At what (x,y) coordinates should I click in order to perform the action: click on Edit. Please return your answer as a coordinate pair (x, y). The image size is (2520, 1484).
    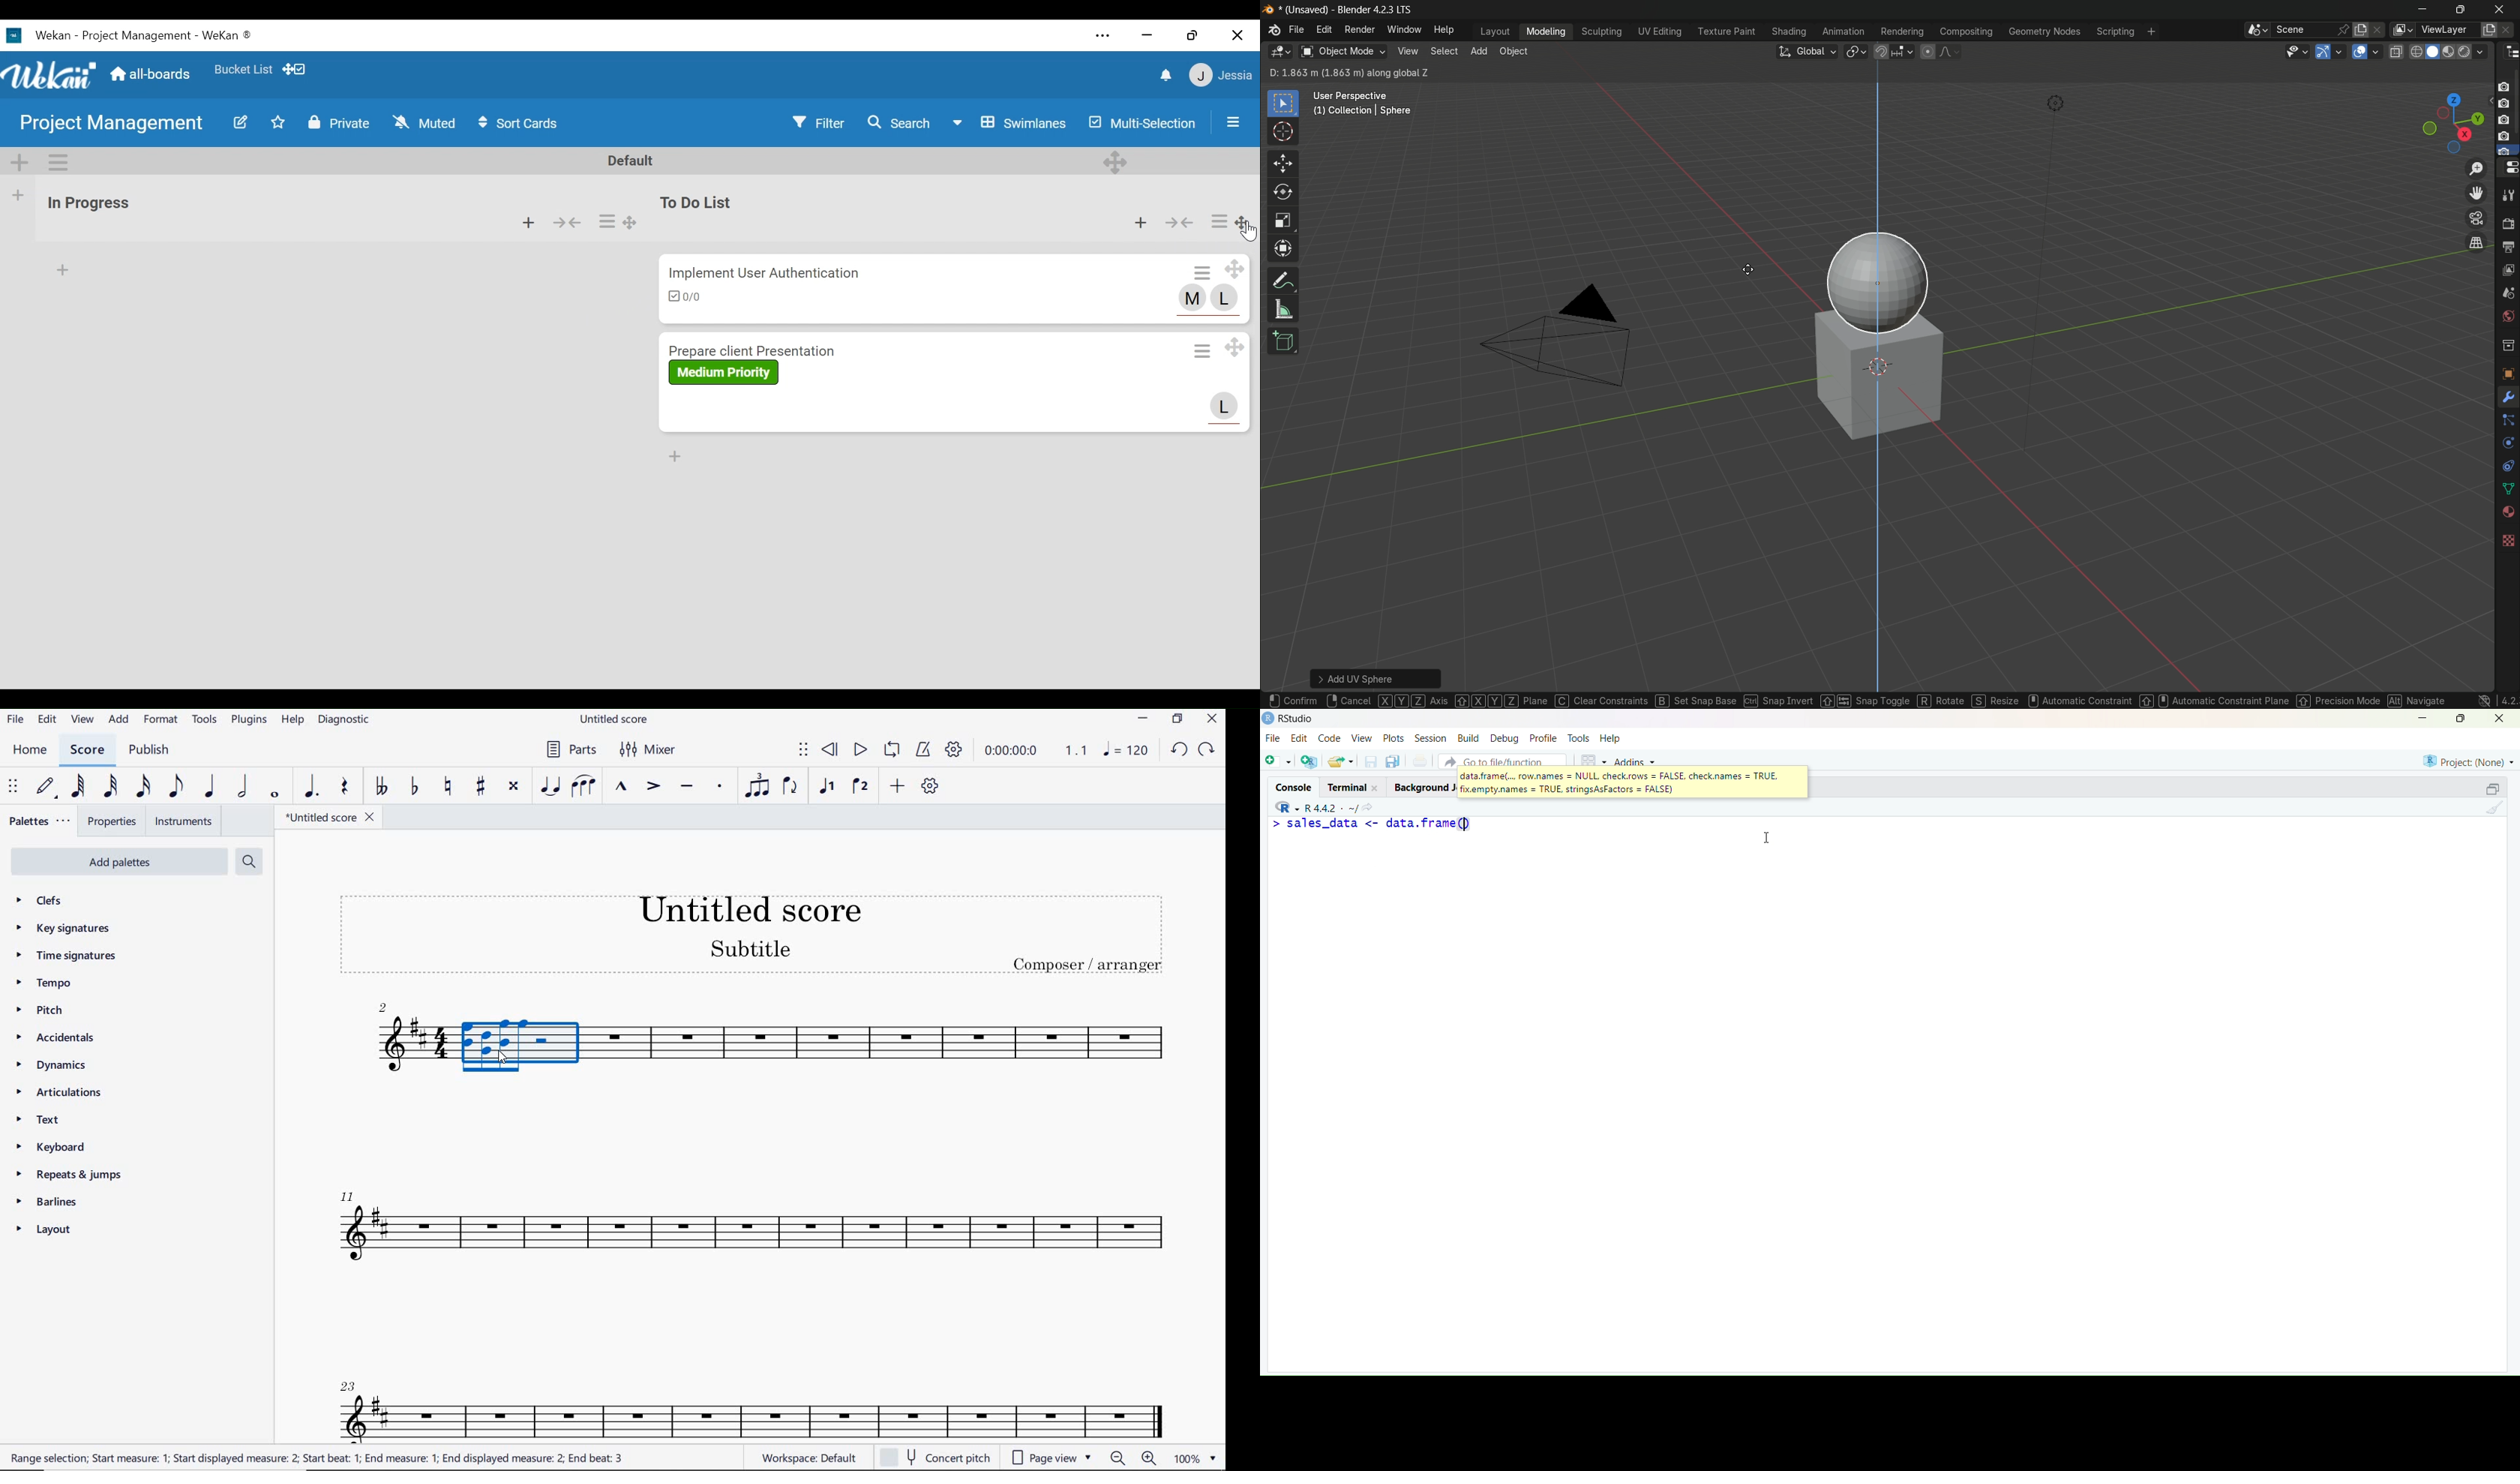
    Looking at the image, I should click on (1298, 740).